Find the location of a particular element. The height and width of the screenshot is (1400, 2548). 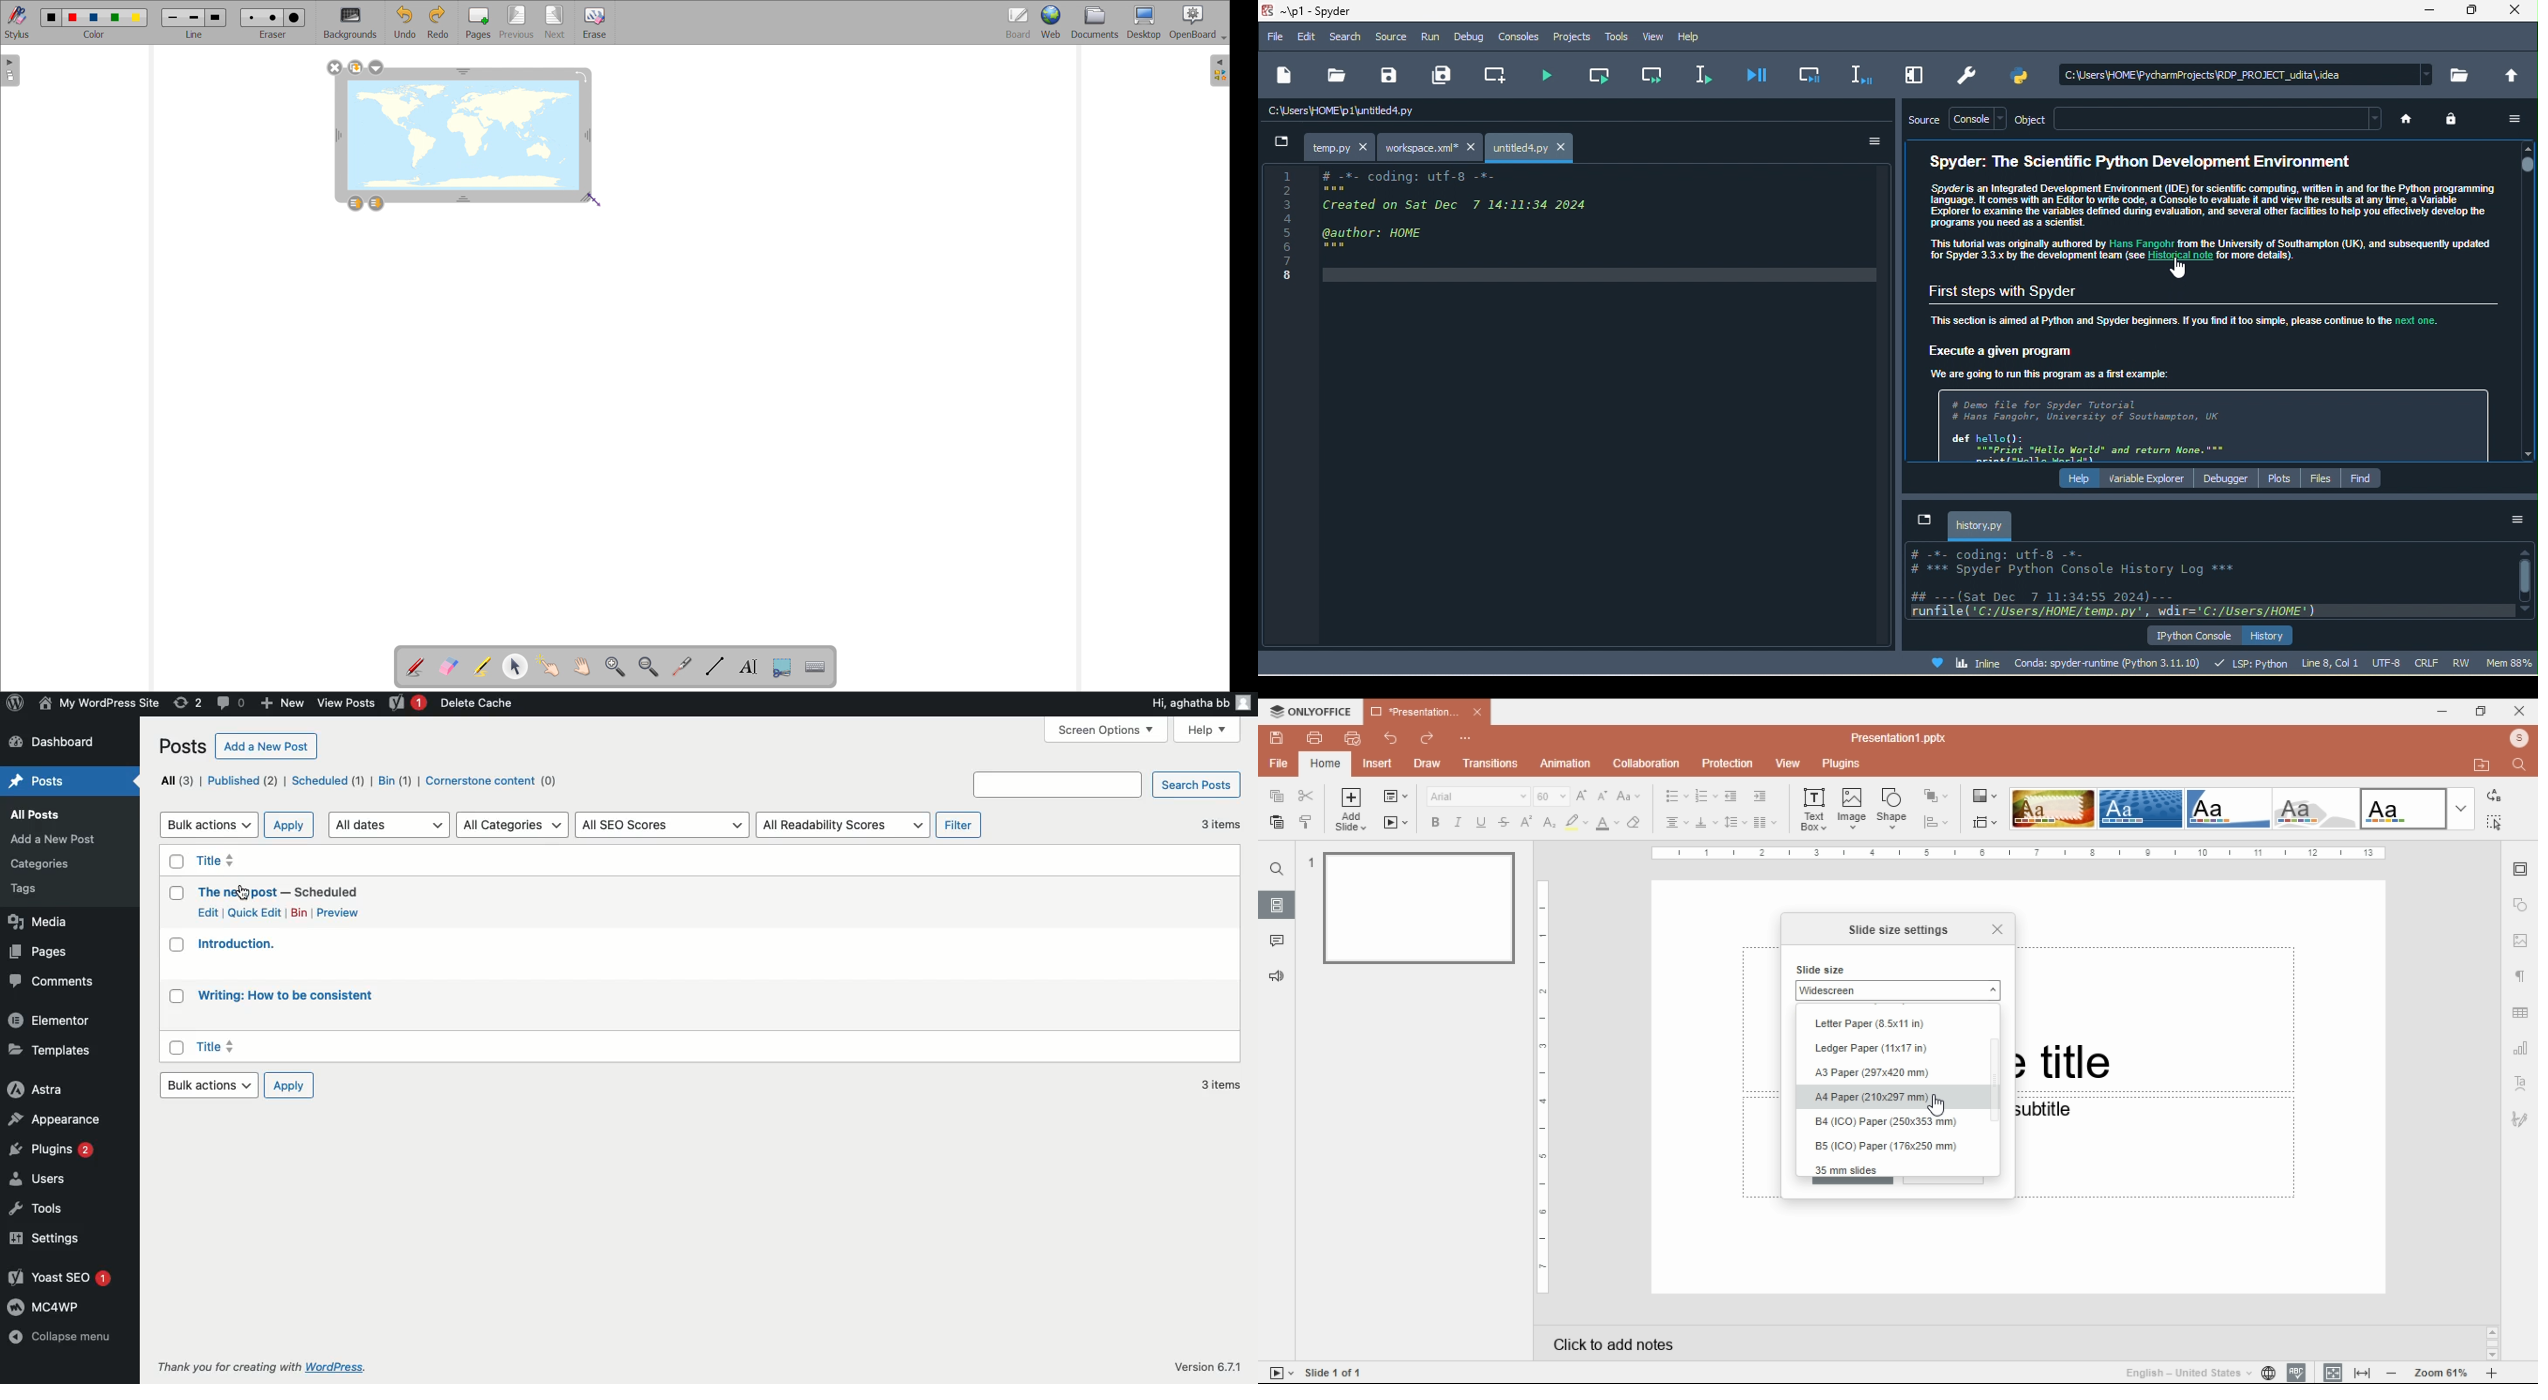

The new post — Scheduled is located at coordinates (279, 892).